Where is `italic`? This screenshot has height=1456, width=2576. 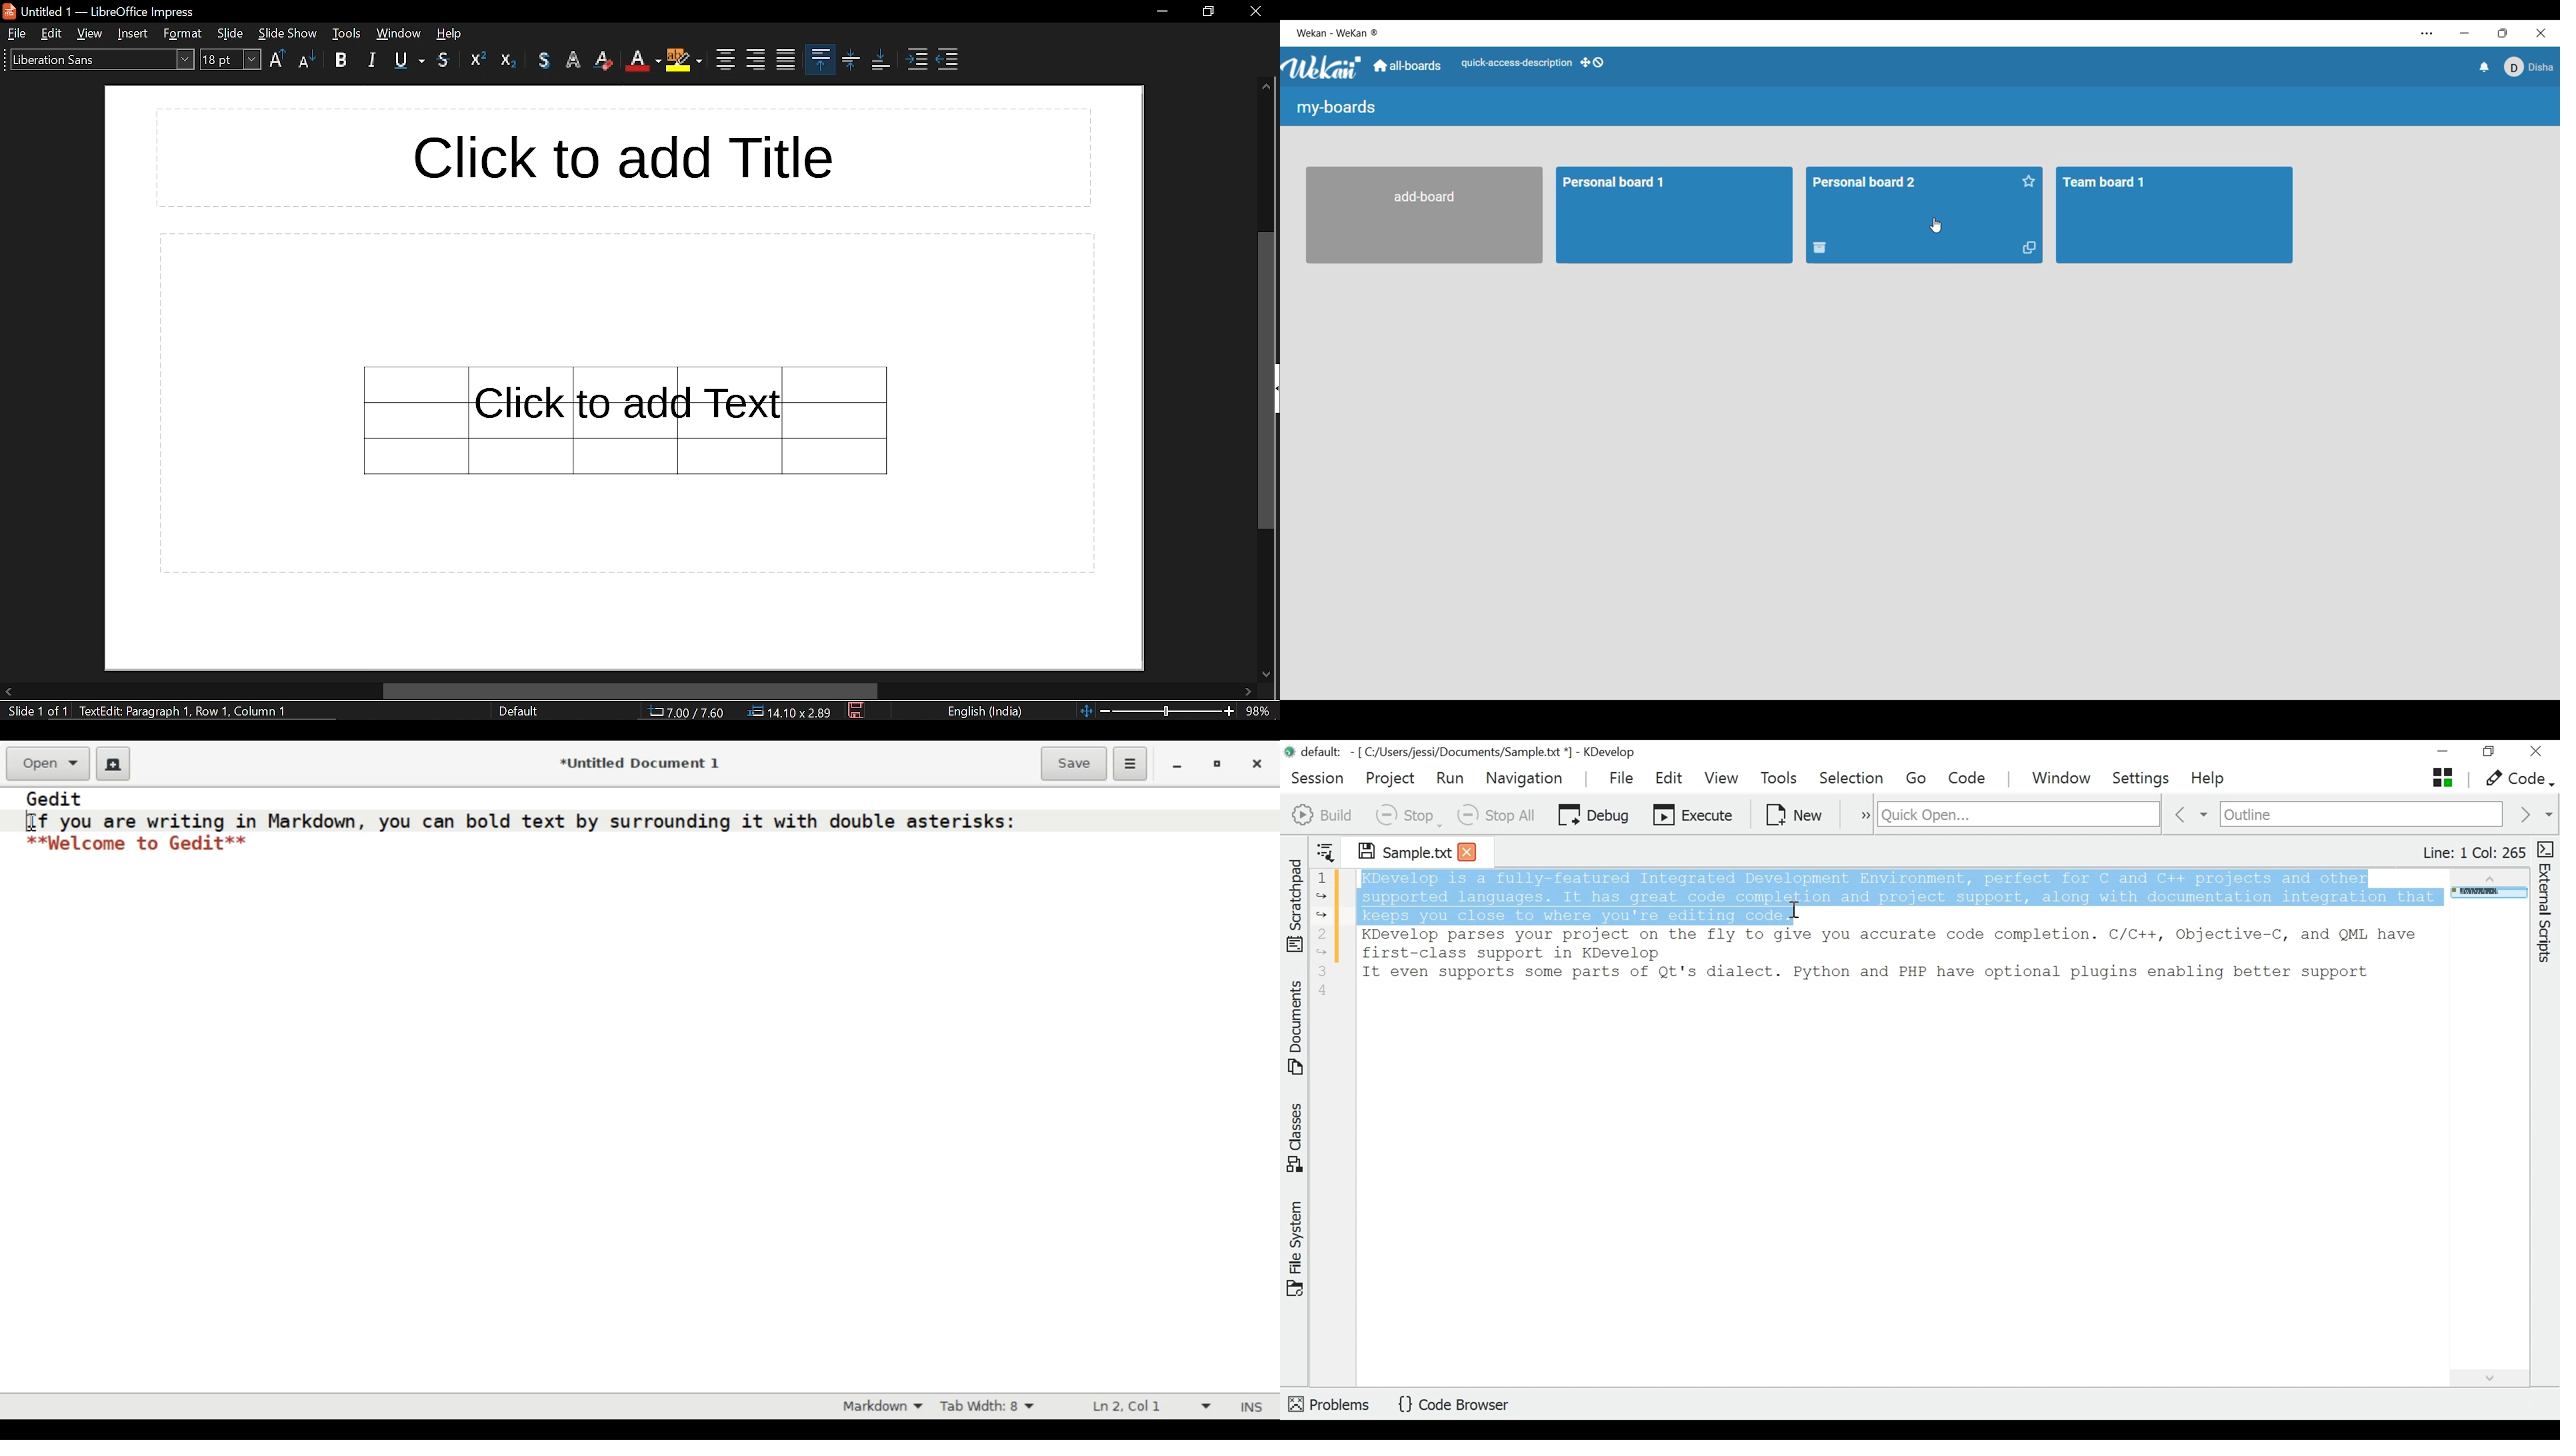
italic is located at coordinates (371, 61).